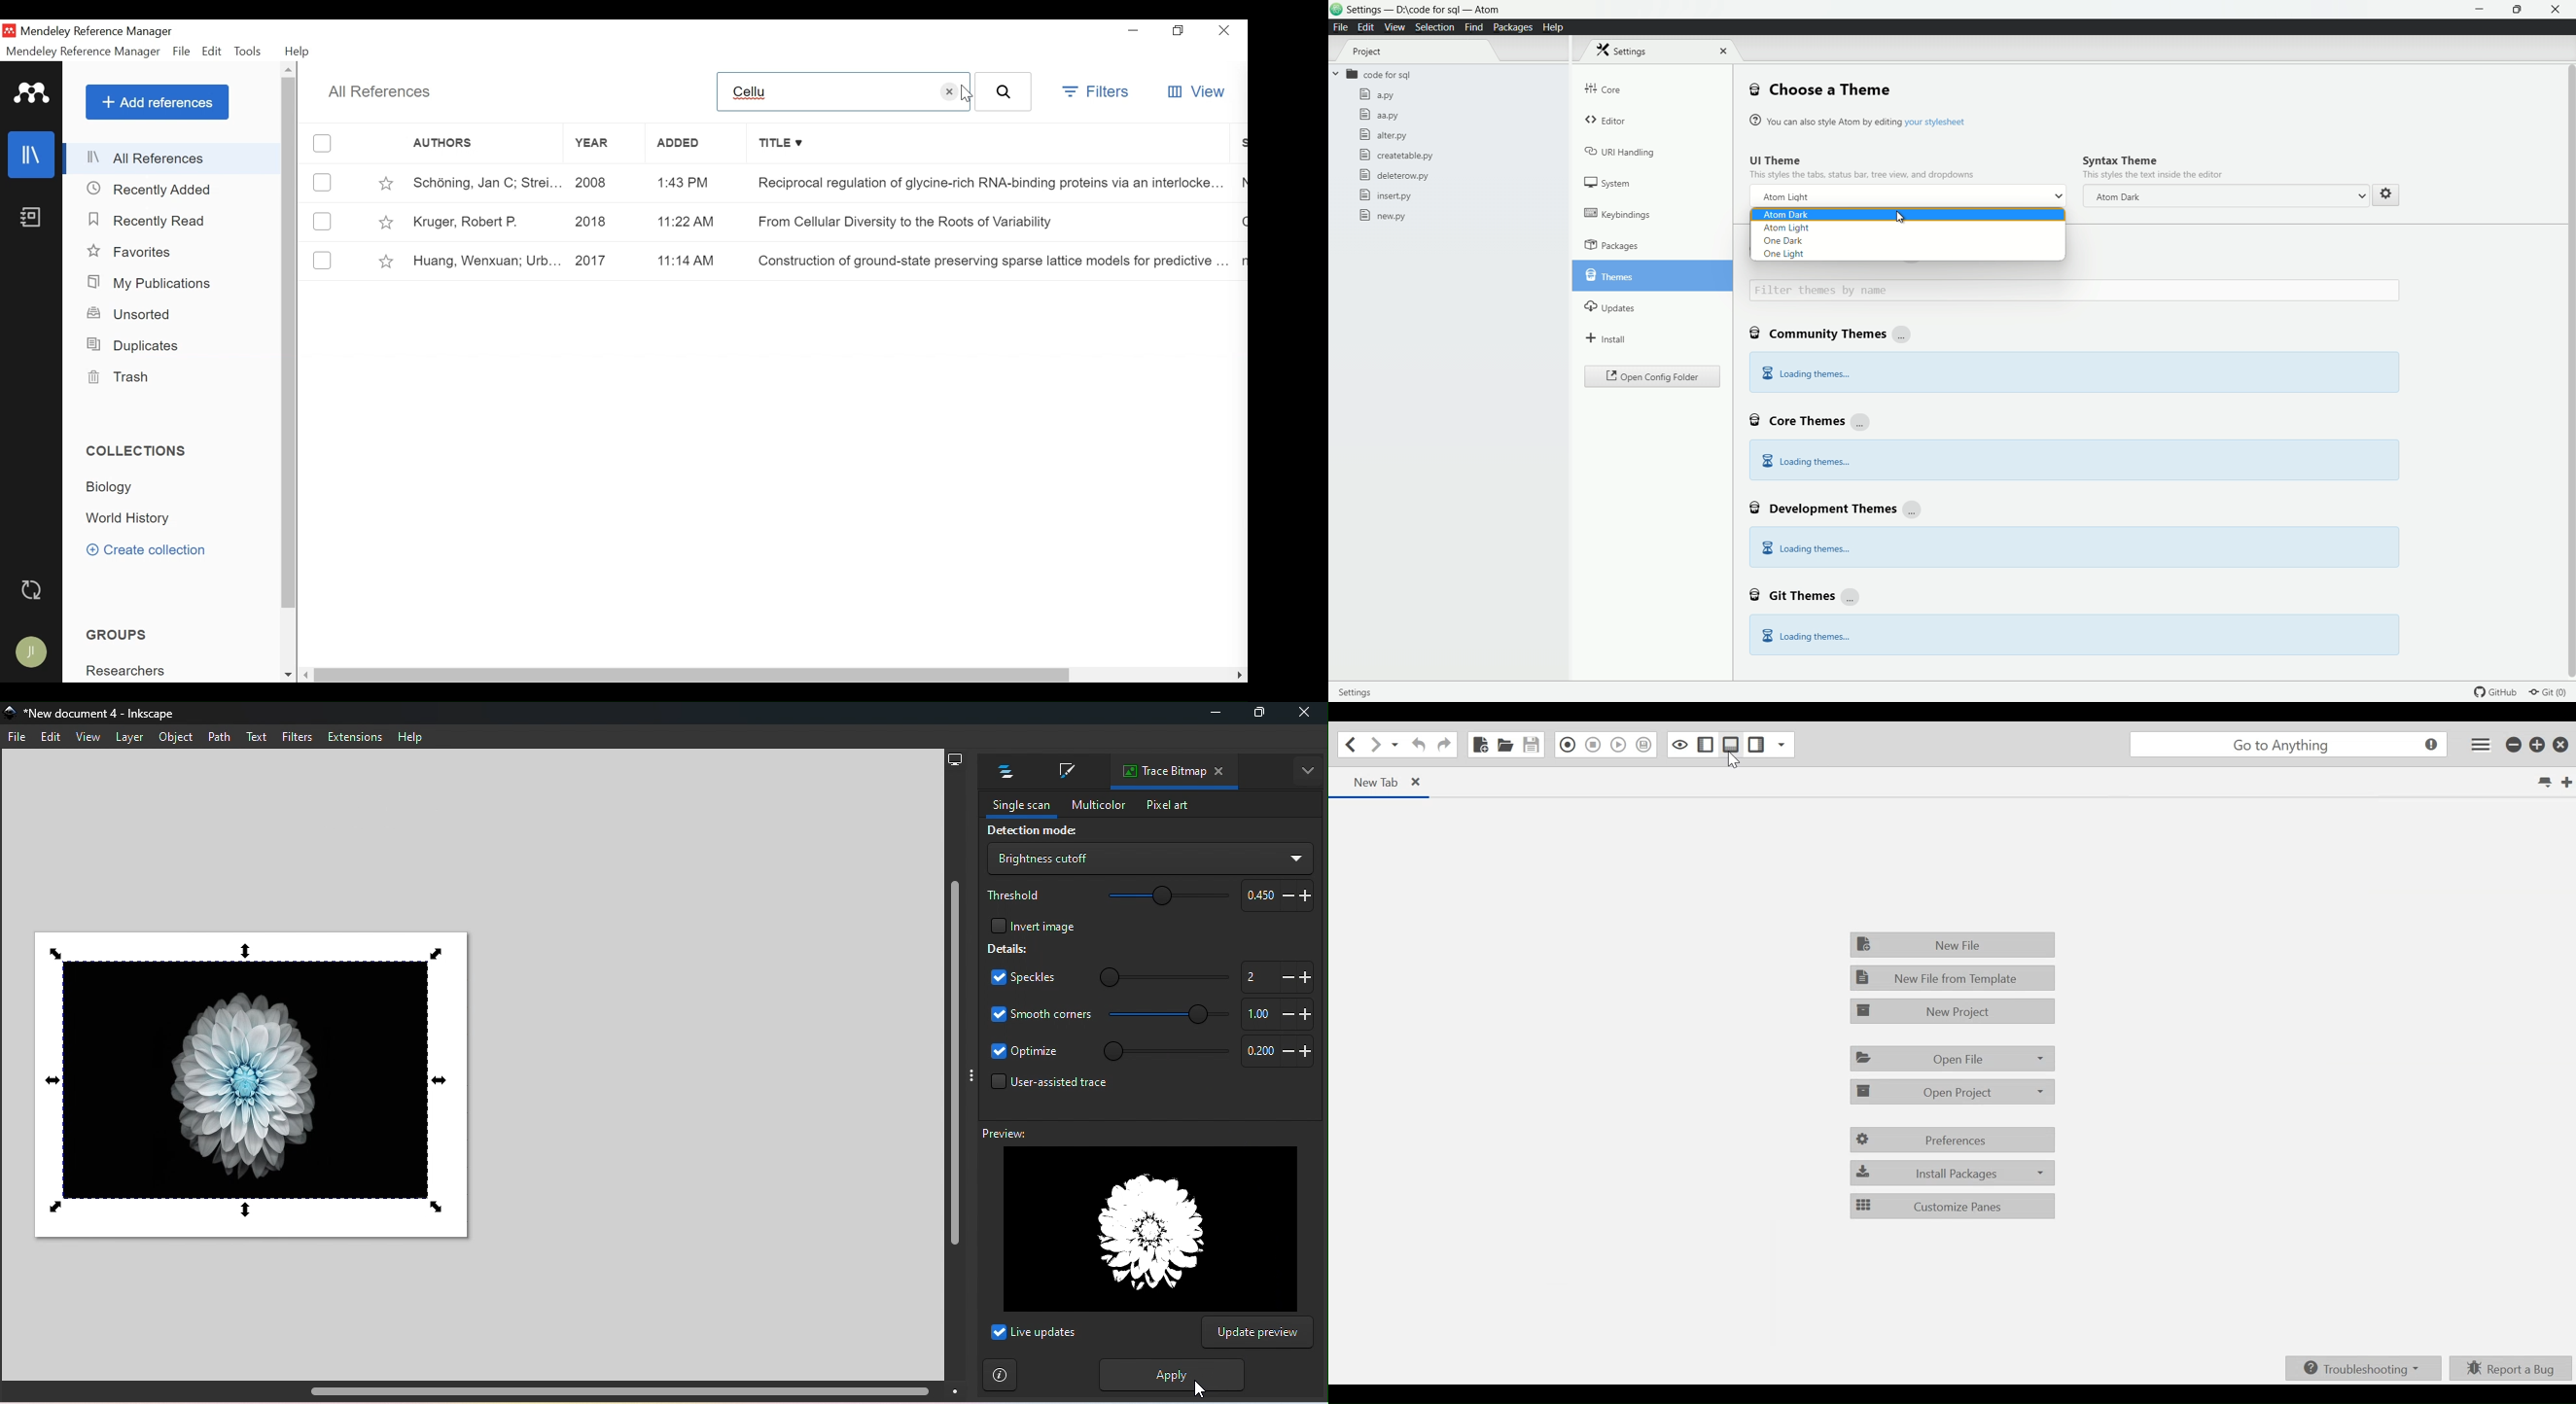 Image resolution: width=2576 pixels, height=1428 pixels. I want to click on atom dark, so click(2229, 196).